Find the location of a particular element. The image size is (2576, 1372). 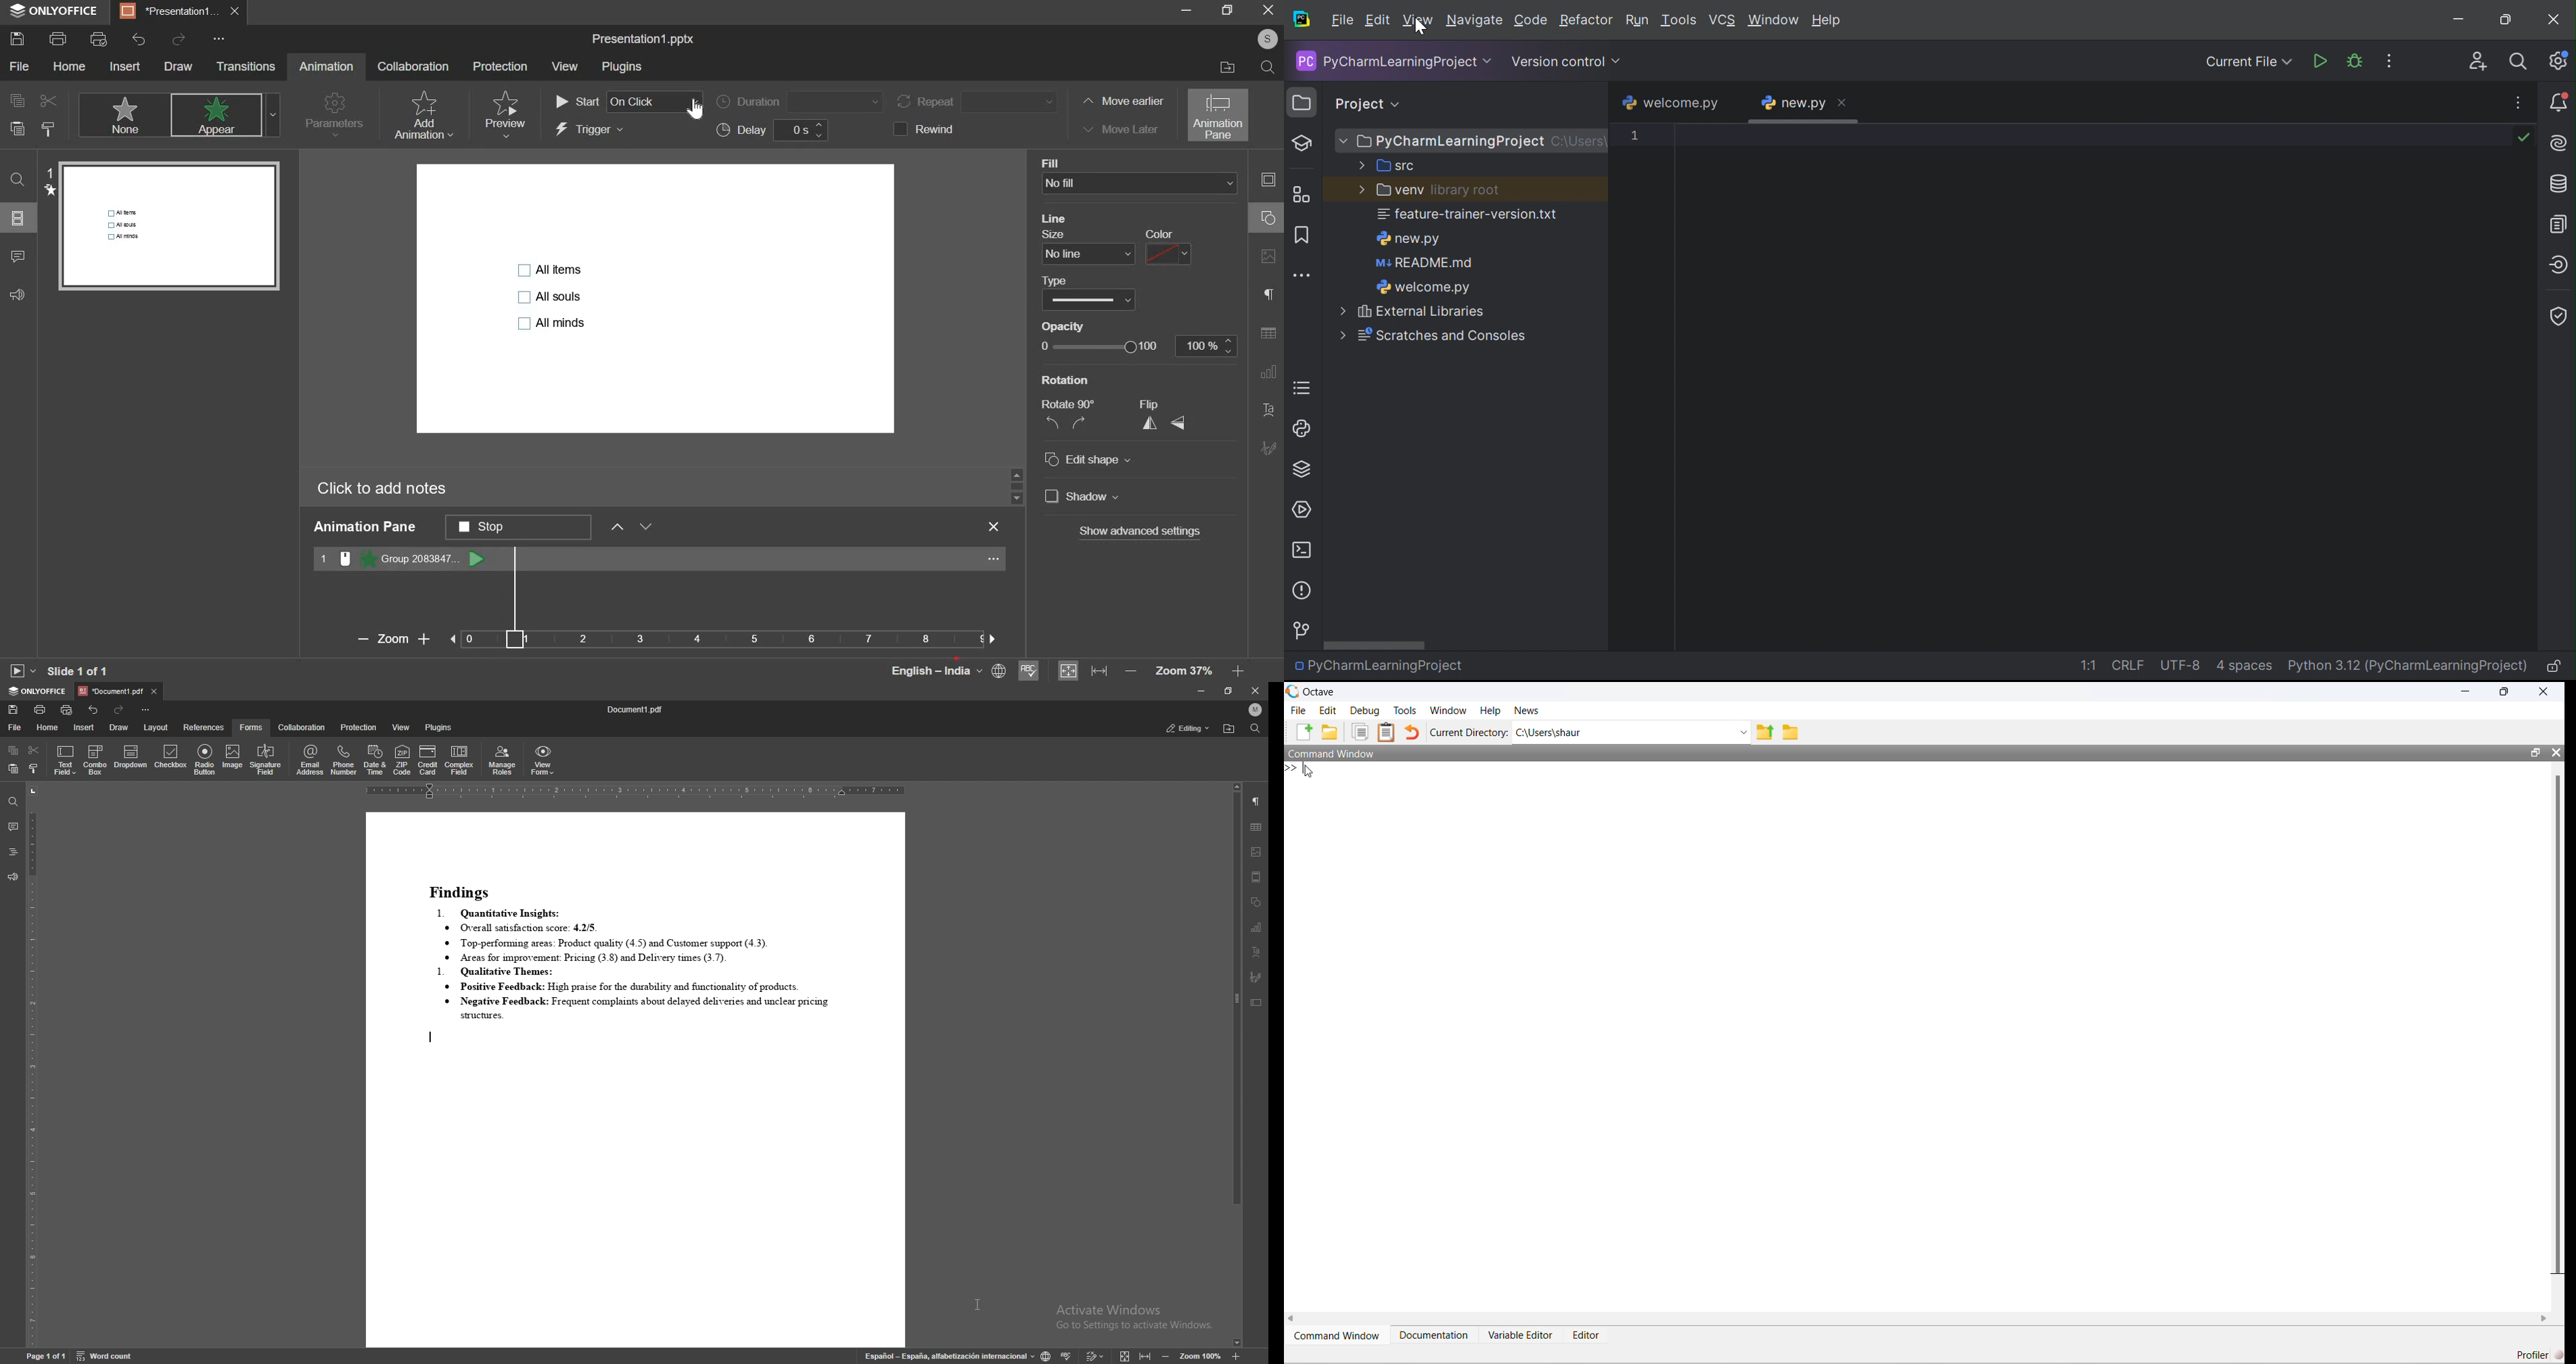

close is located at coordinates (2544, 691).